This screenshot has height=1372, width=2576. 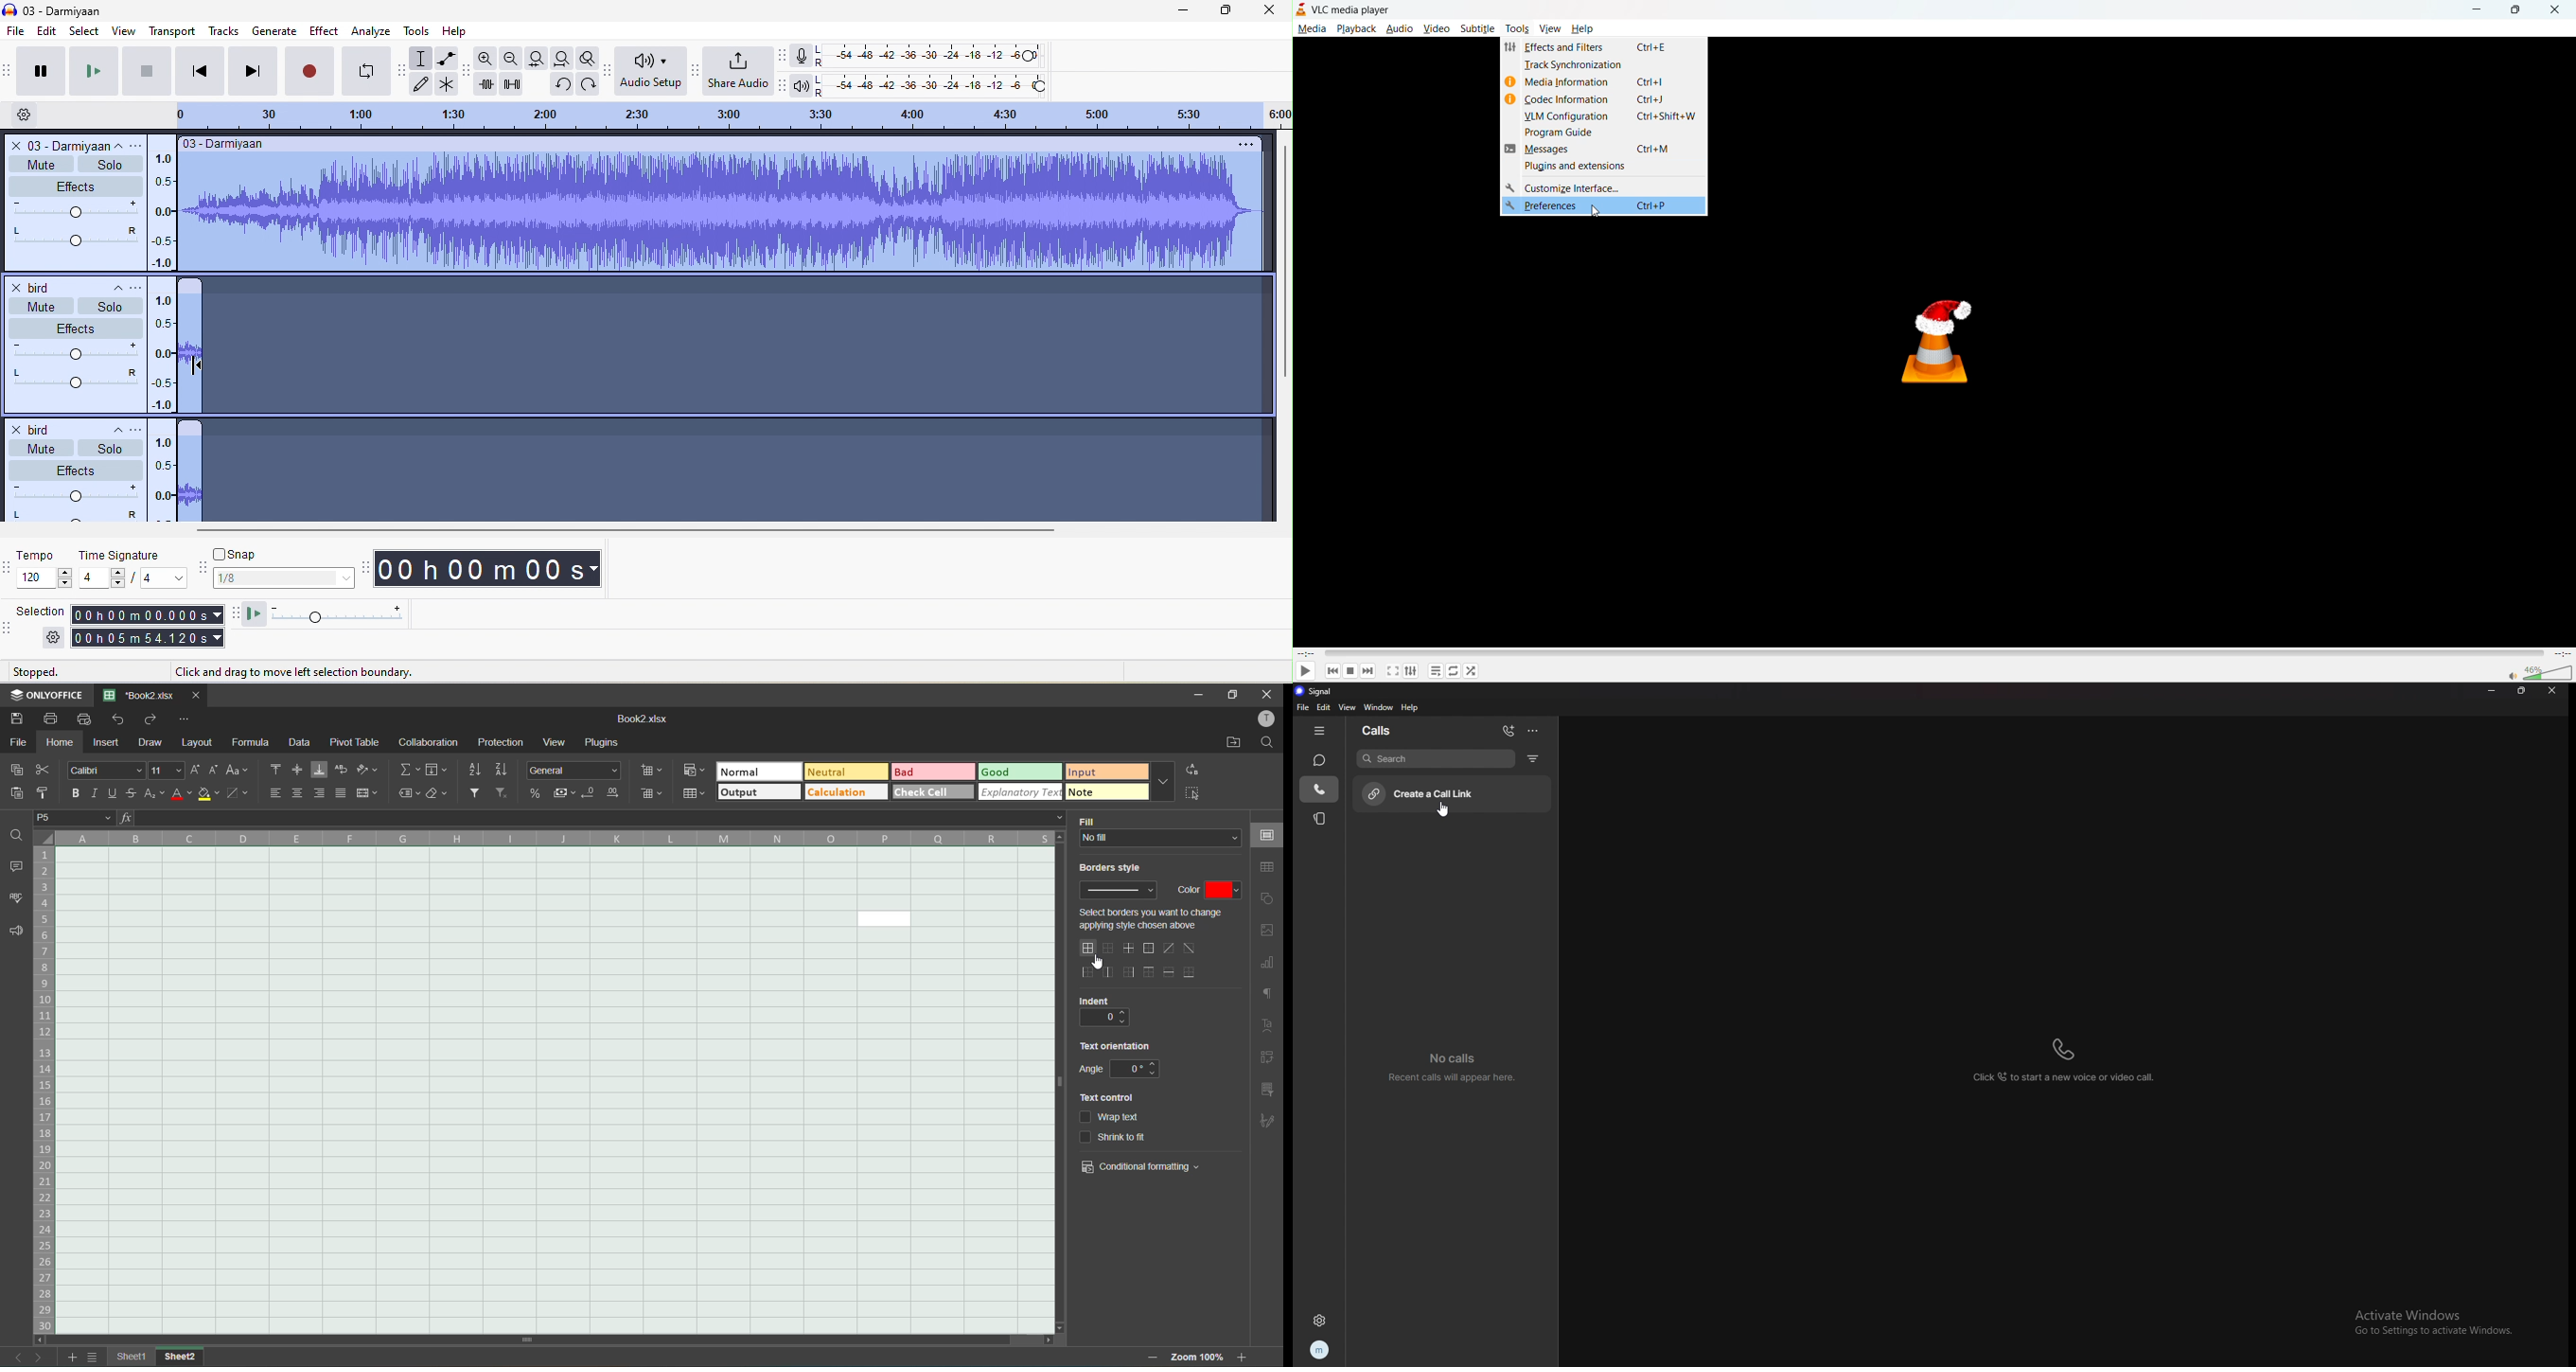 I want to click on preferences, so click(x=1546, y=207).